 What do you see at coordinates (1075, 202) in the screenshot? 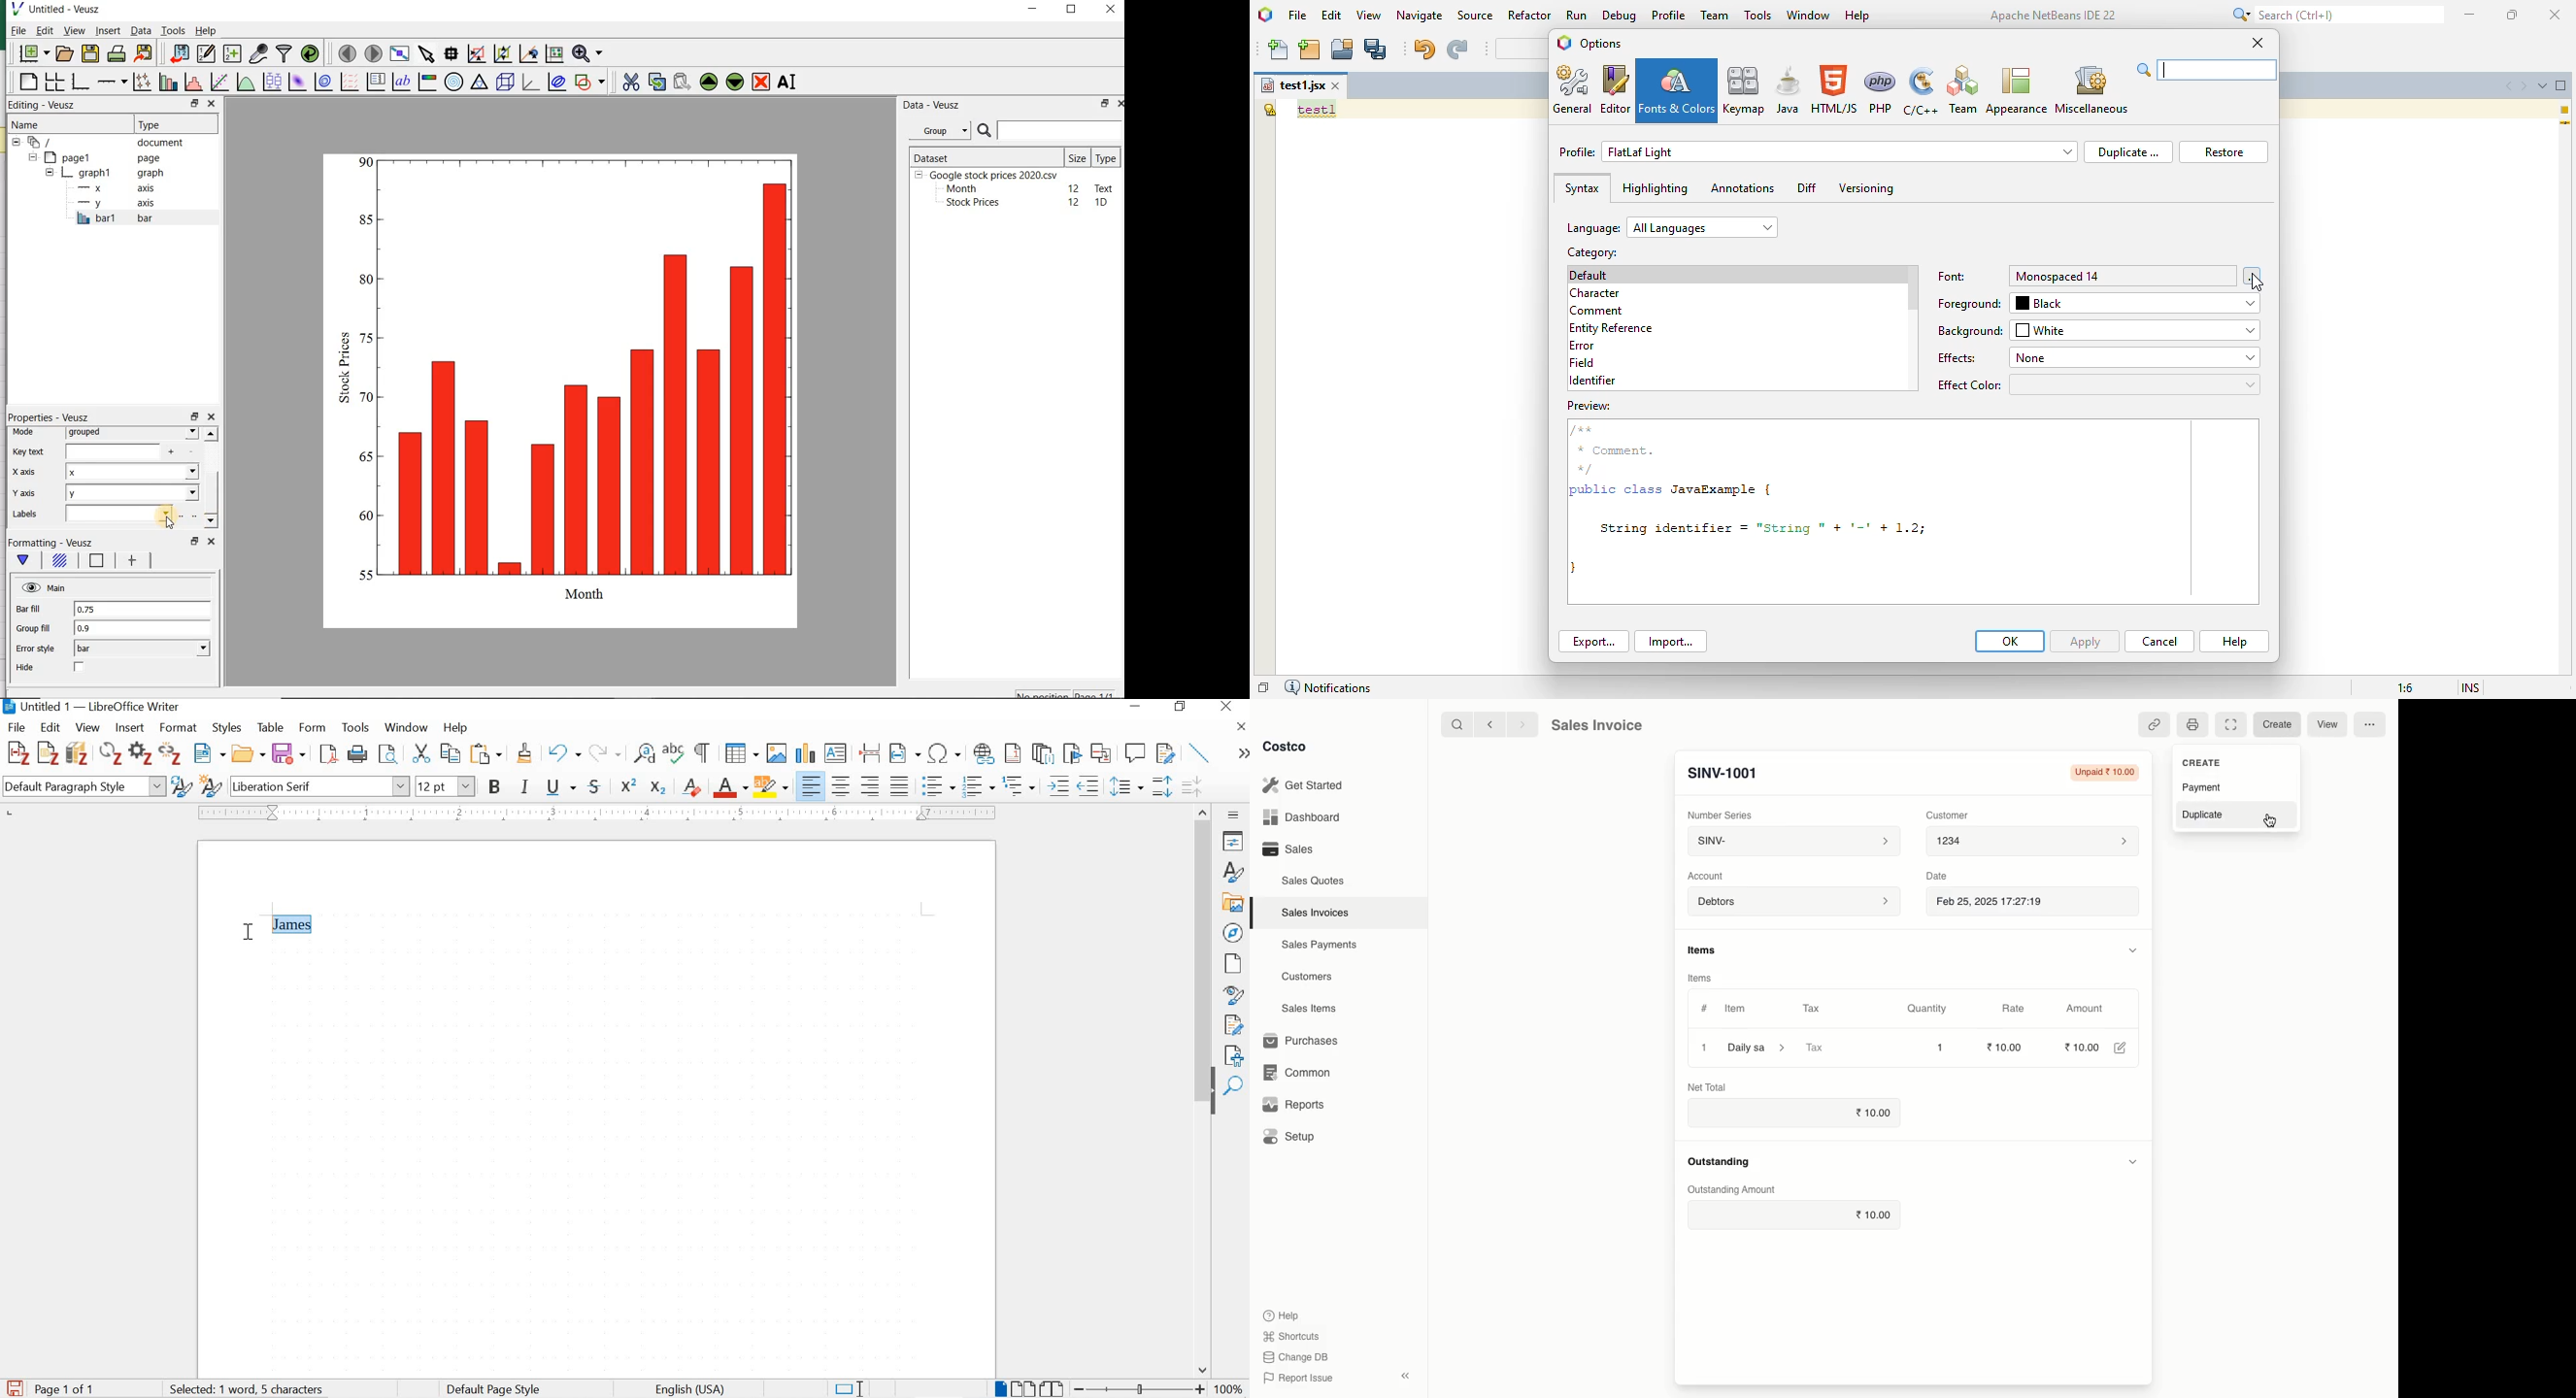
I see `12` at bounding box center [1075, 202].